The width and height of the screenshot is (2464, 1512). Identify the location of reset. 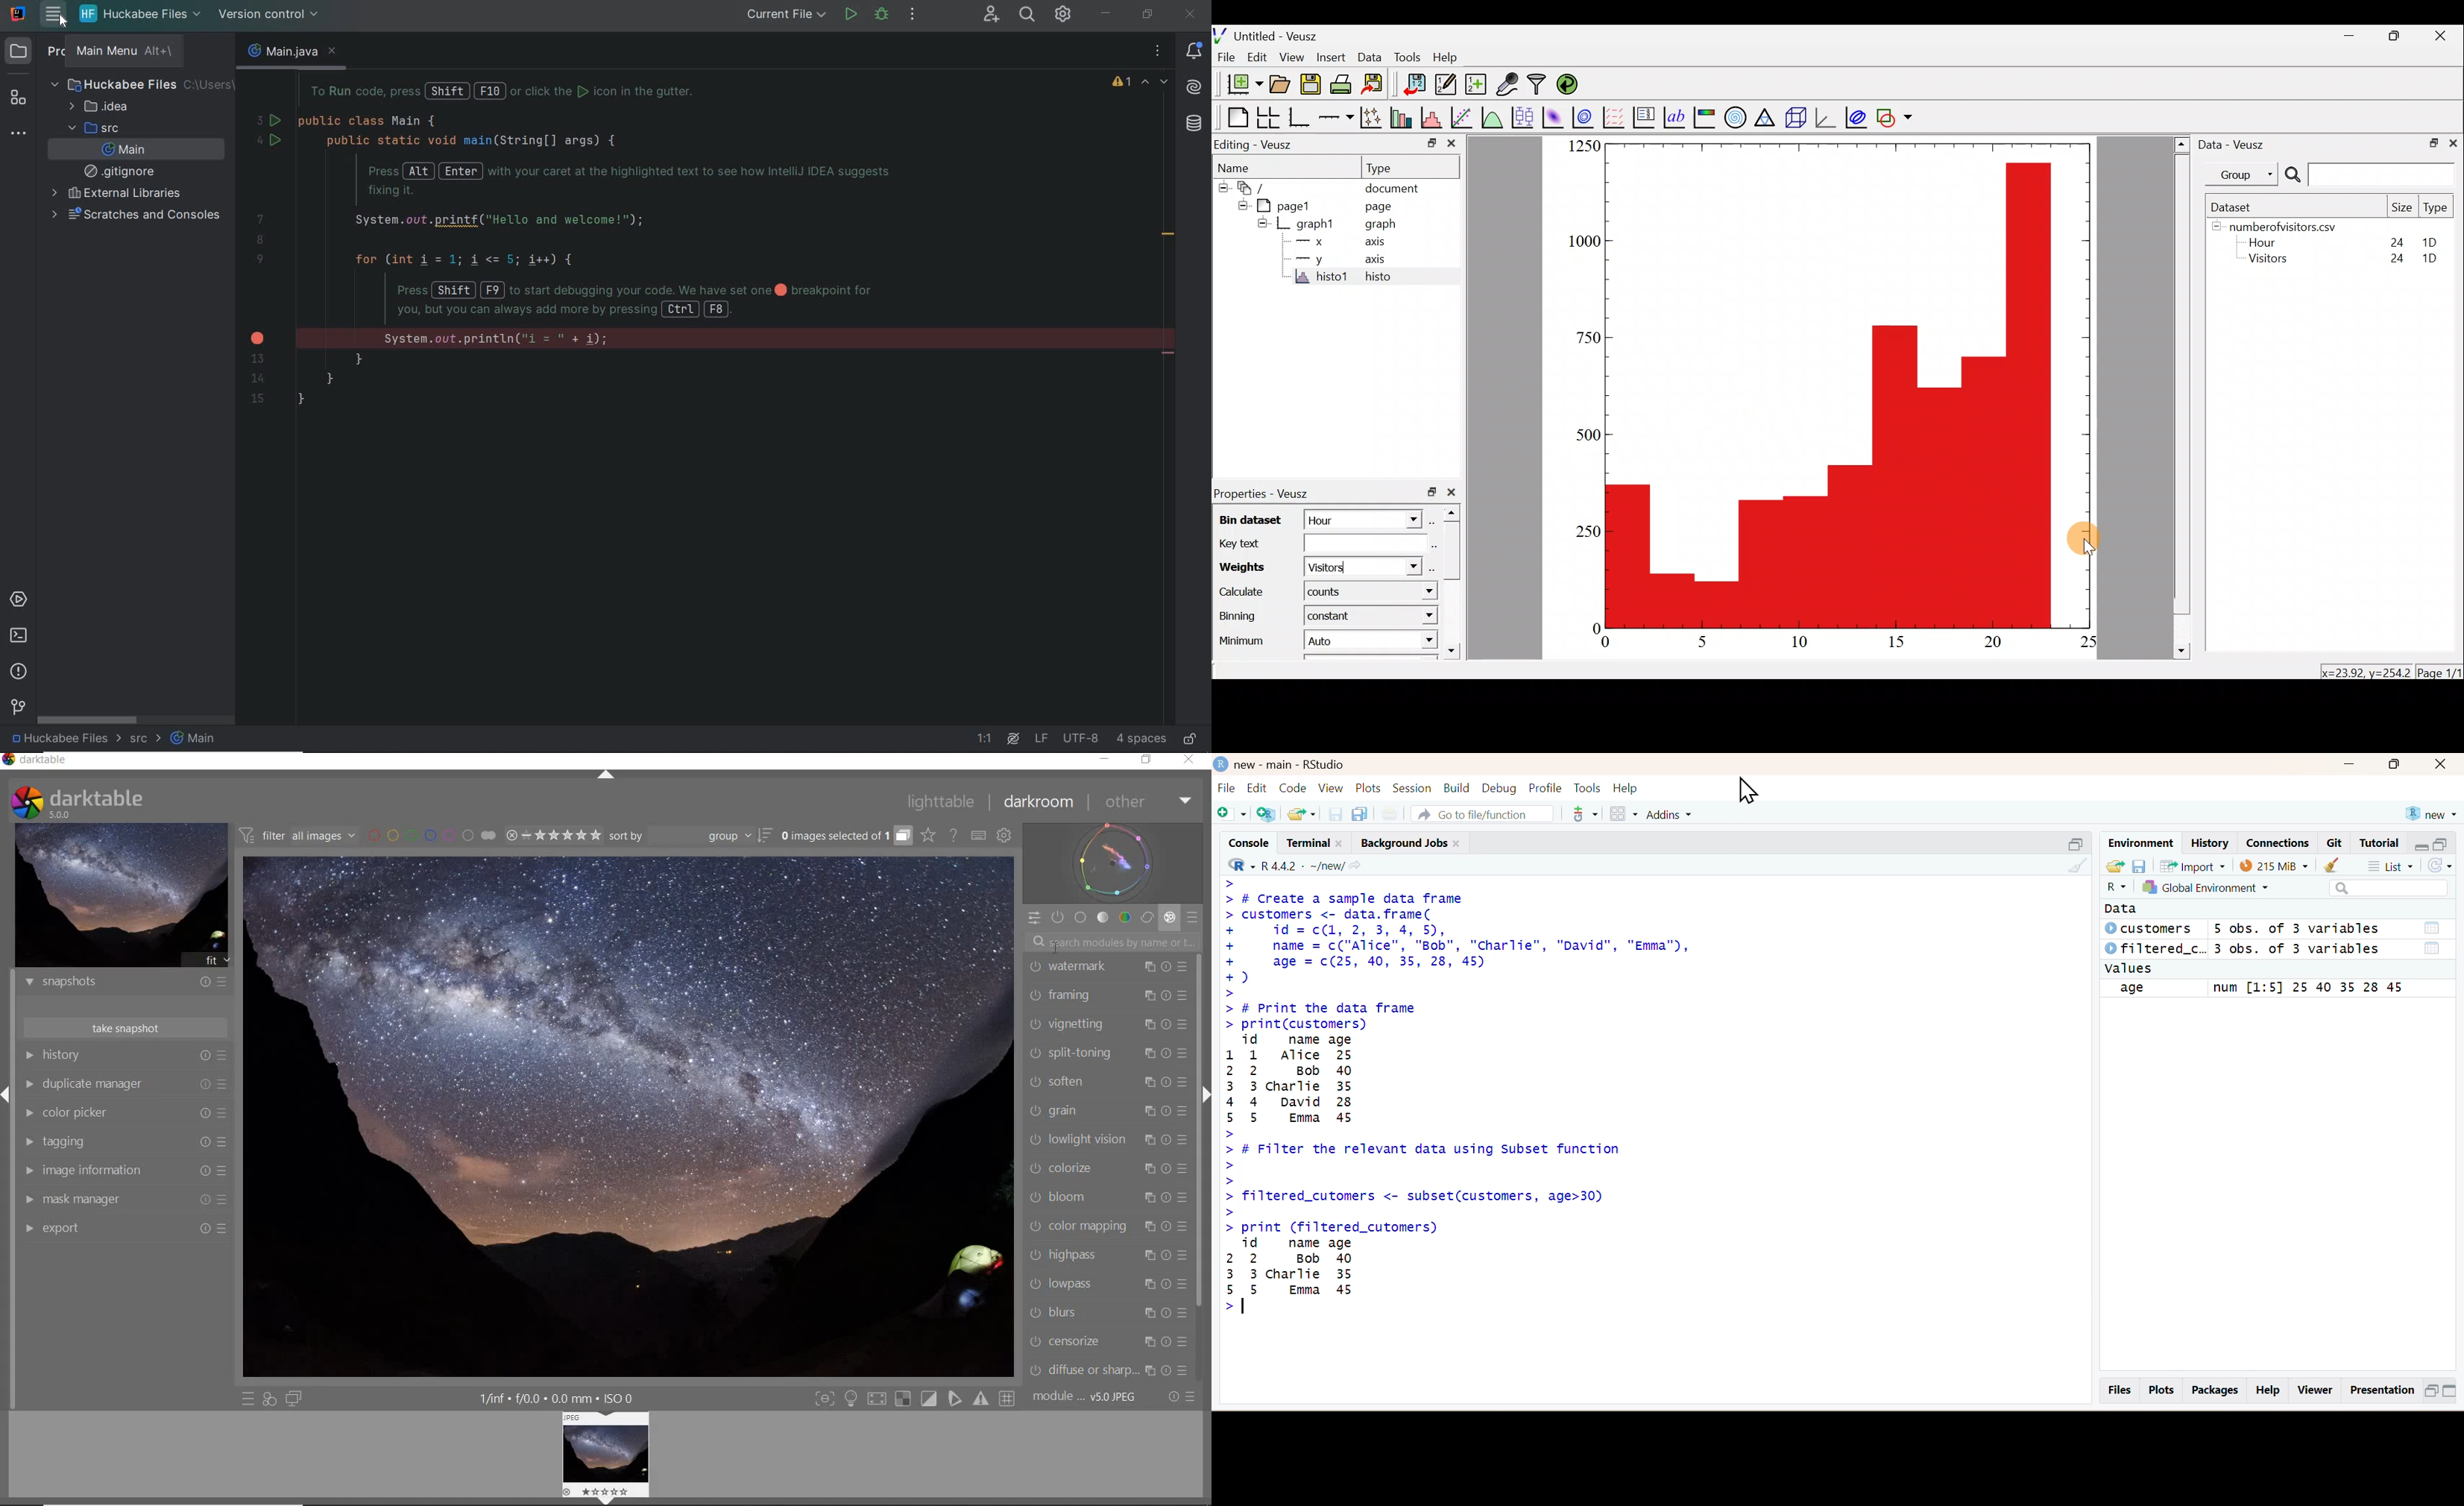
(203, 1081).